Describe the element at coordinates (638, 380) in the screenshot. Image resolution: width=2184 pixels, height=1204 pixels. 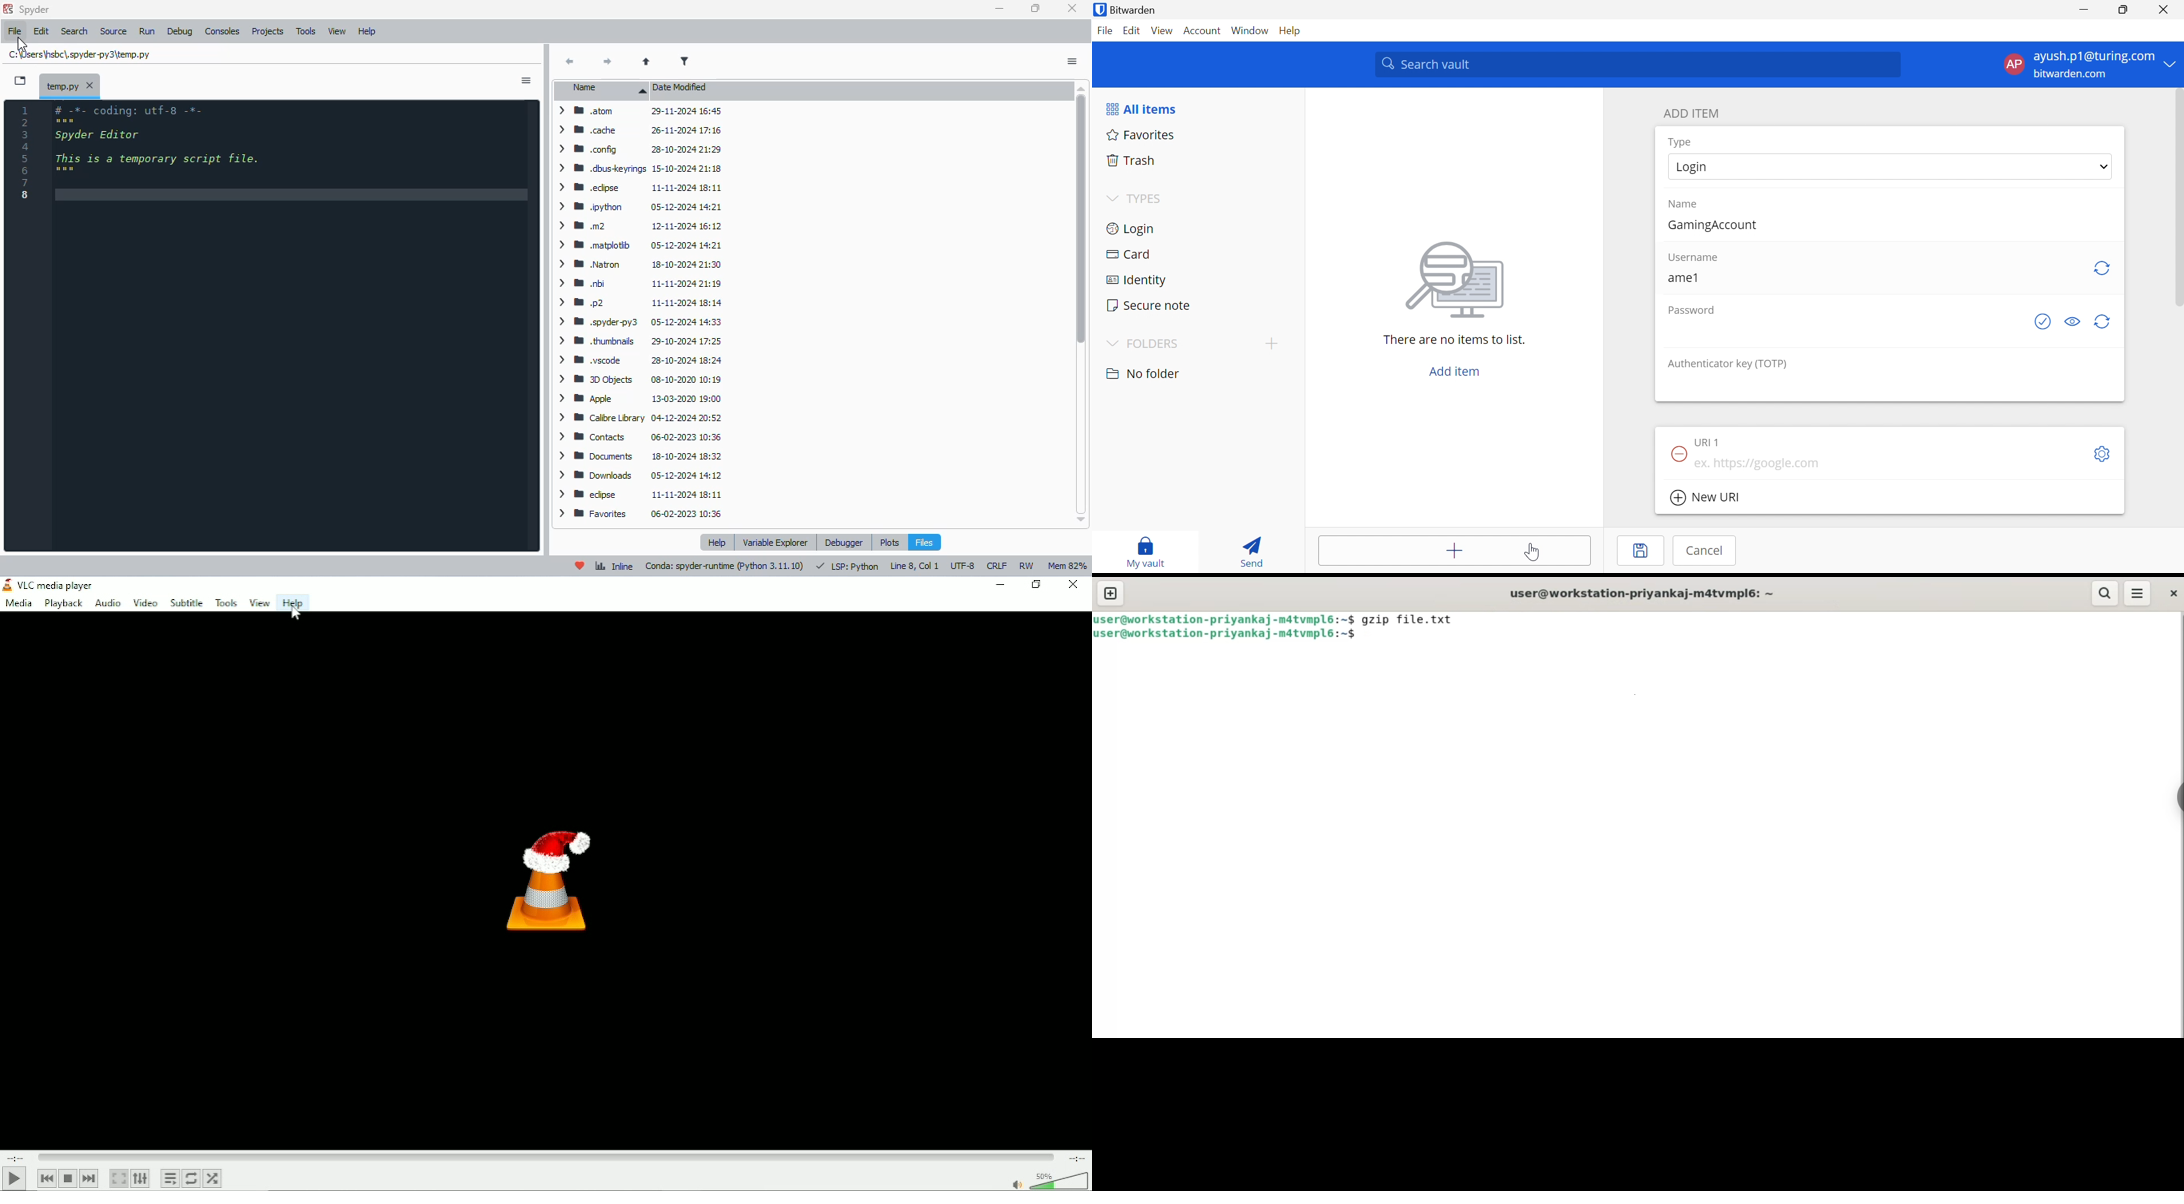
I see `> BB DObjects 08-10-2020 10:19` at that location.